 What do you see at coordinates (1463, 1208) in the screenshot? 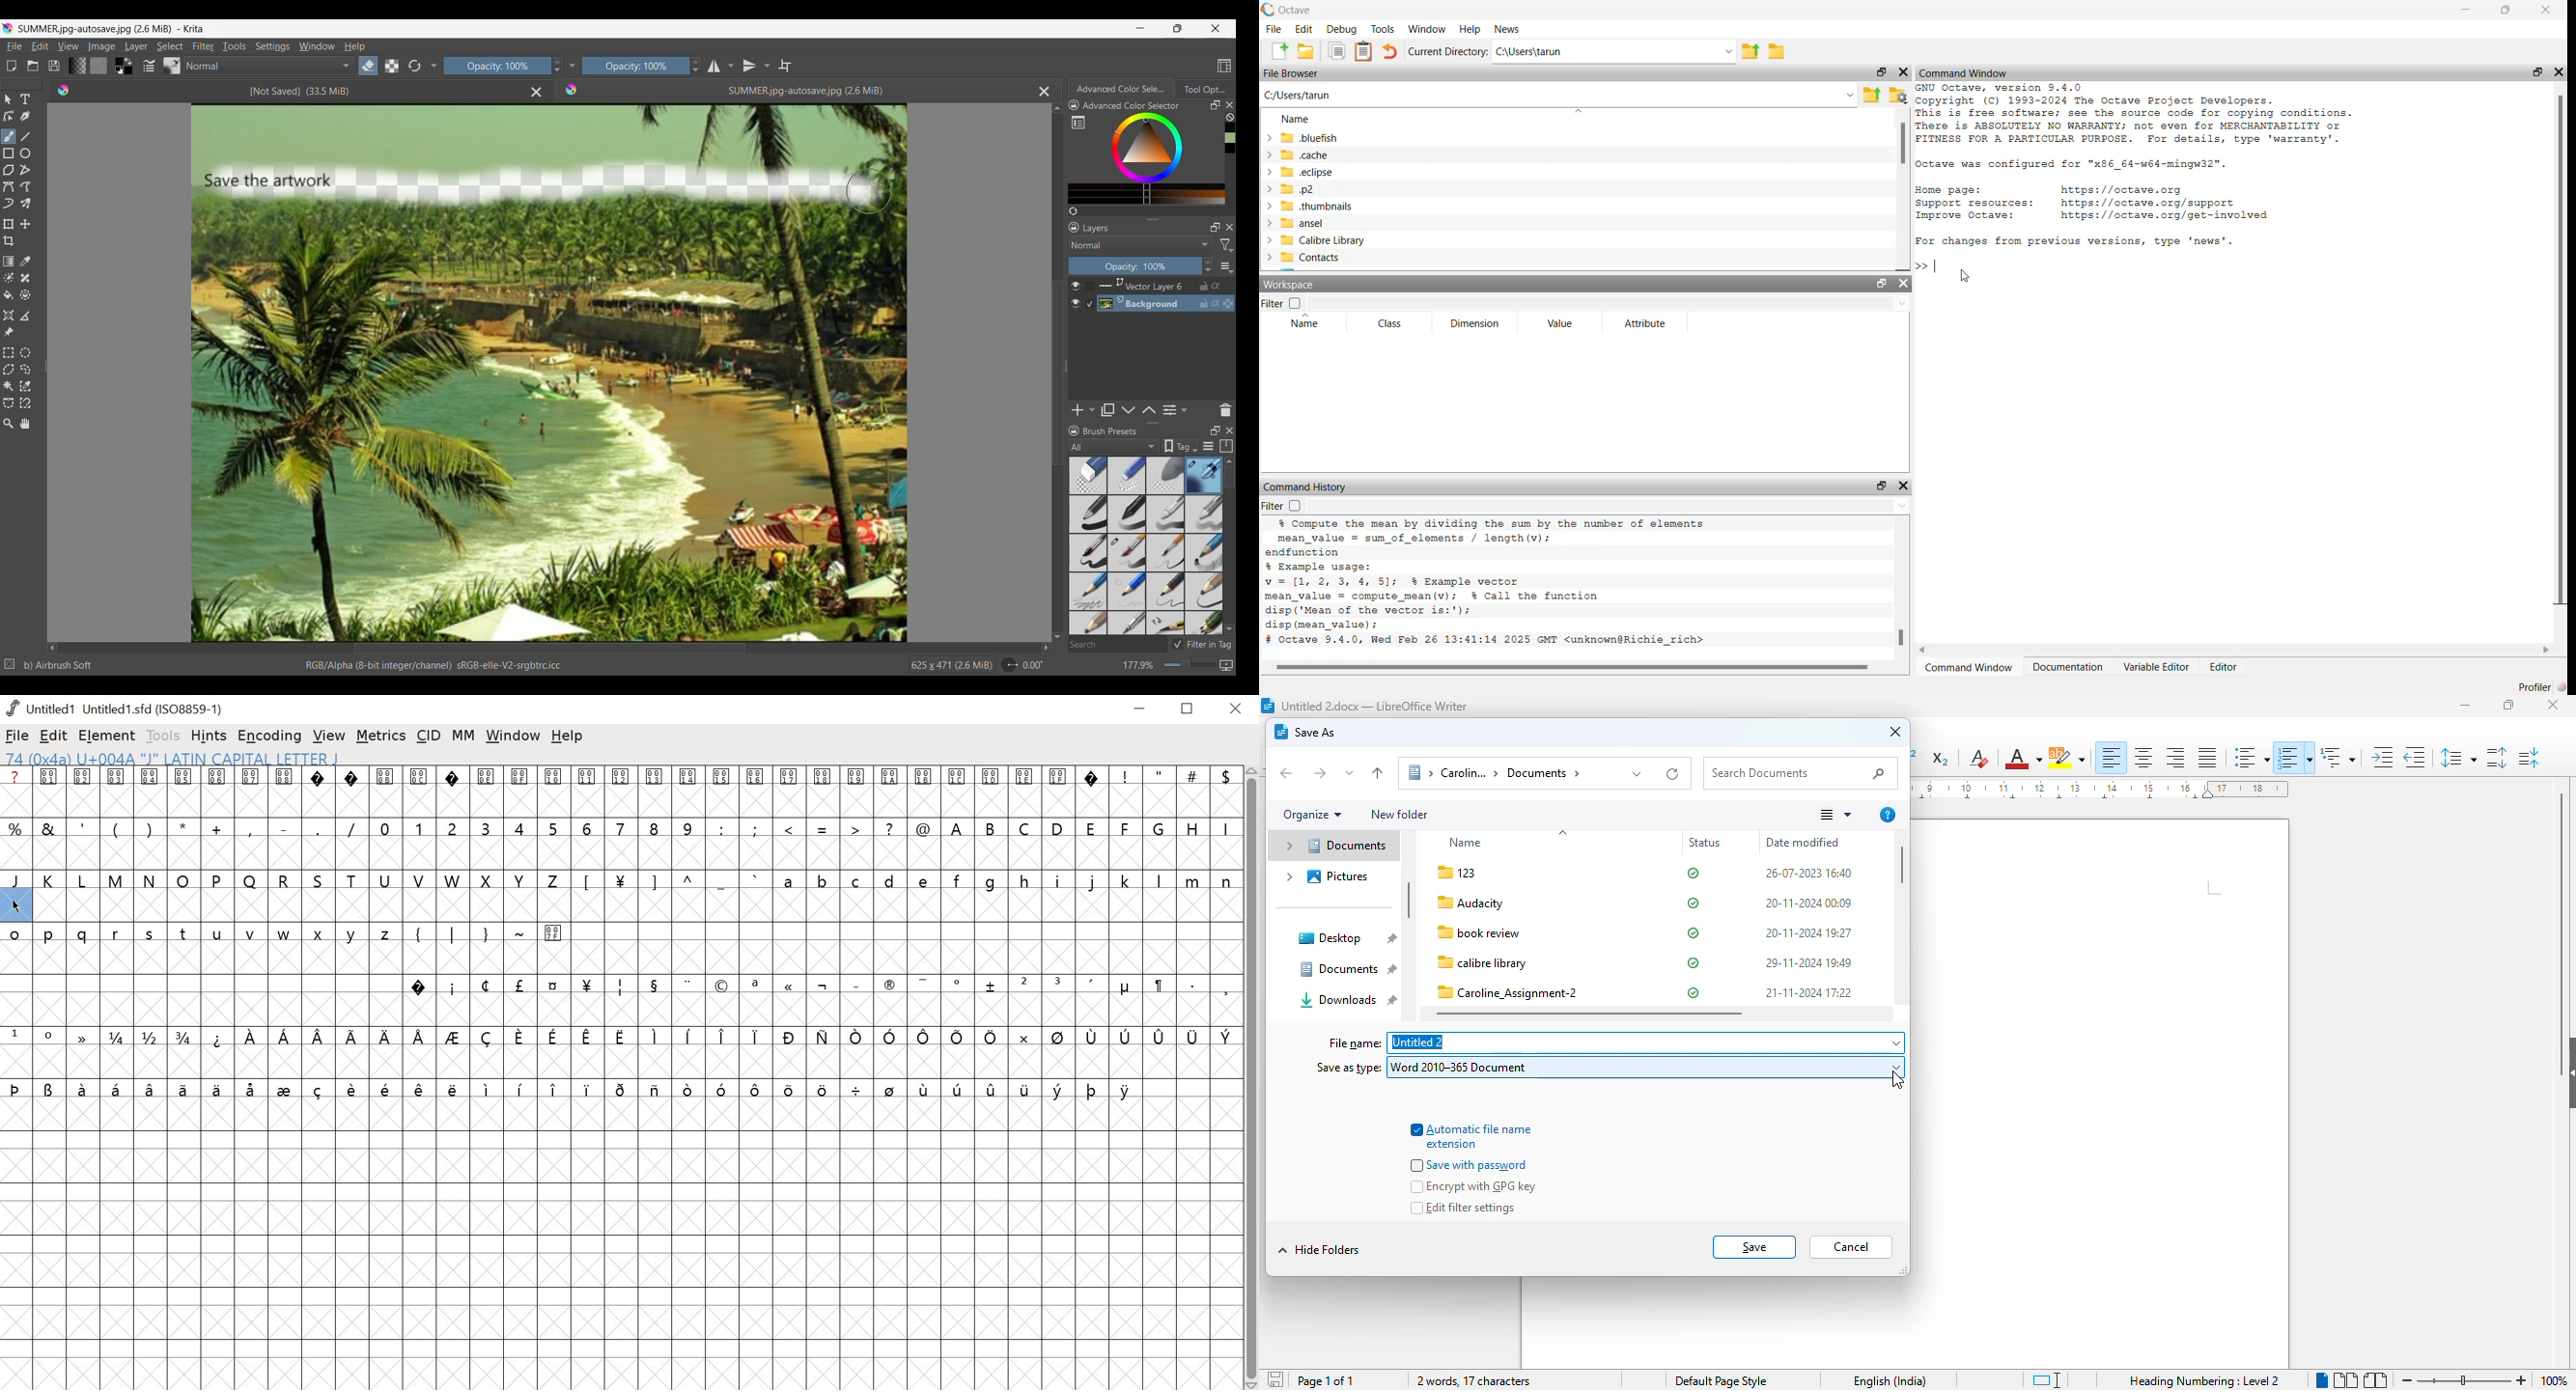
I see `edit filter settings` at bounding box center [1463, 1208].